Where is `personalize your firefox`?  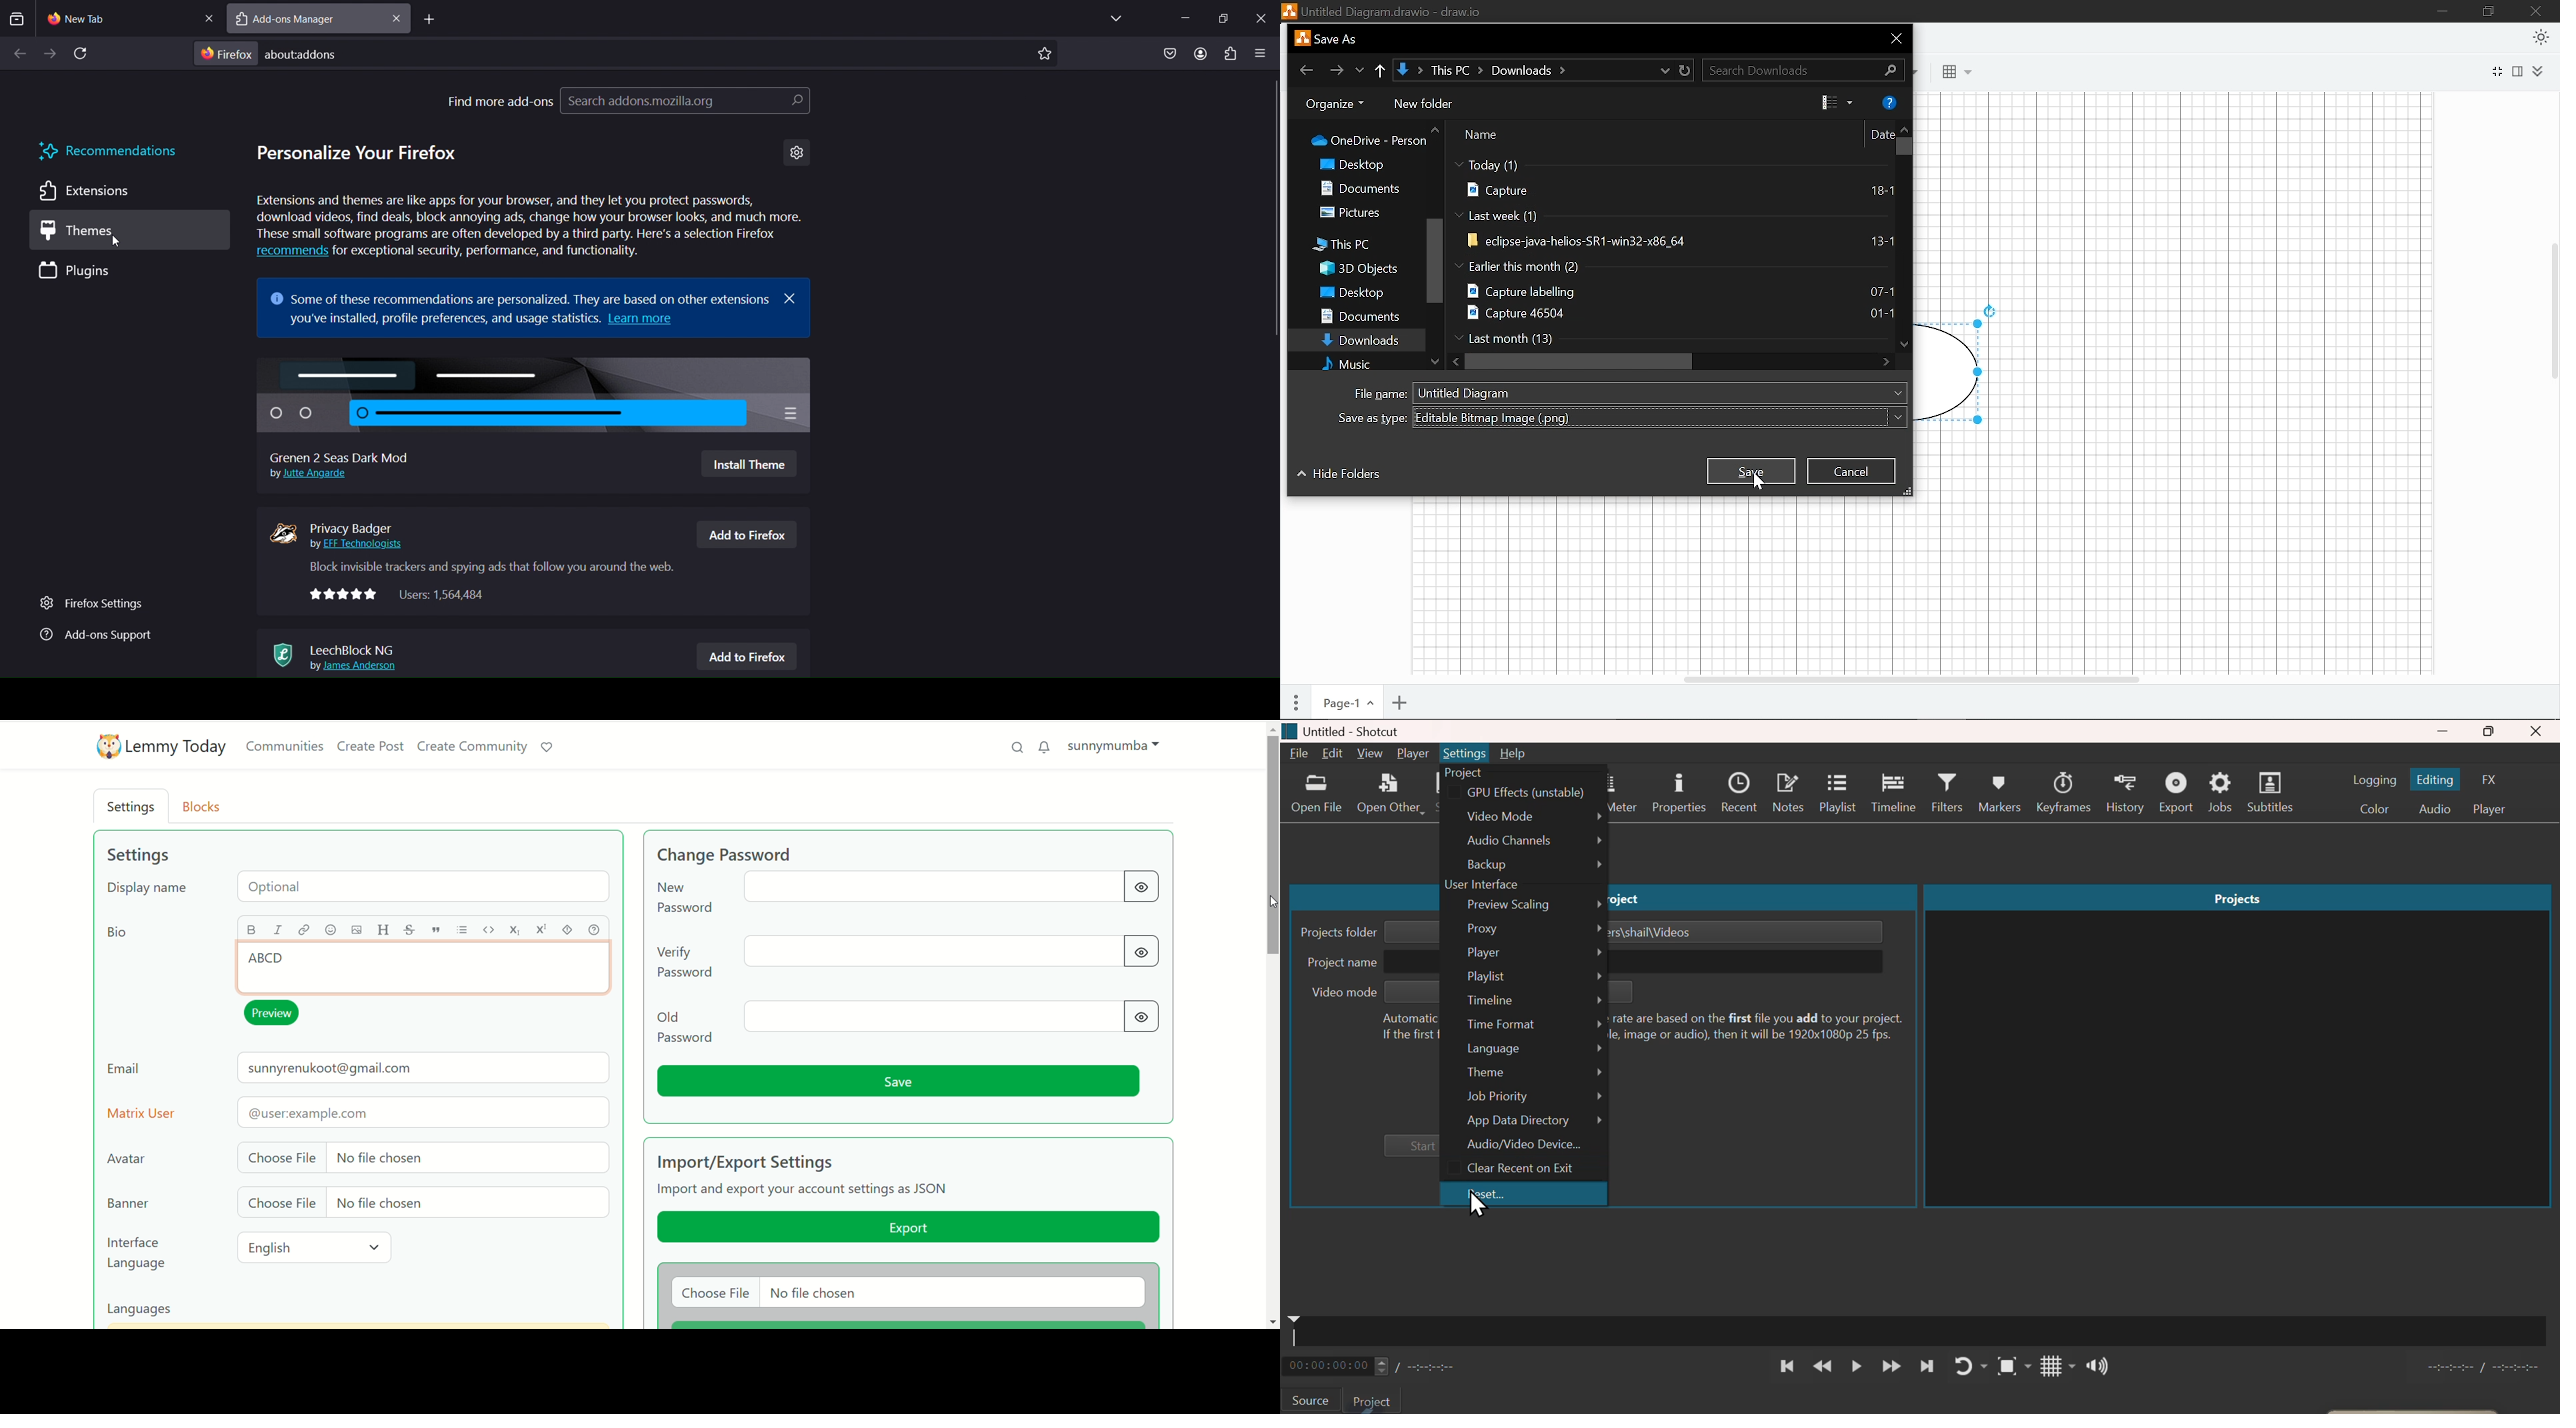
personalize your firefox is located at coordinates (356, 153).